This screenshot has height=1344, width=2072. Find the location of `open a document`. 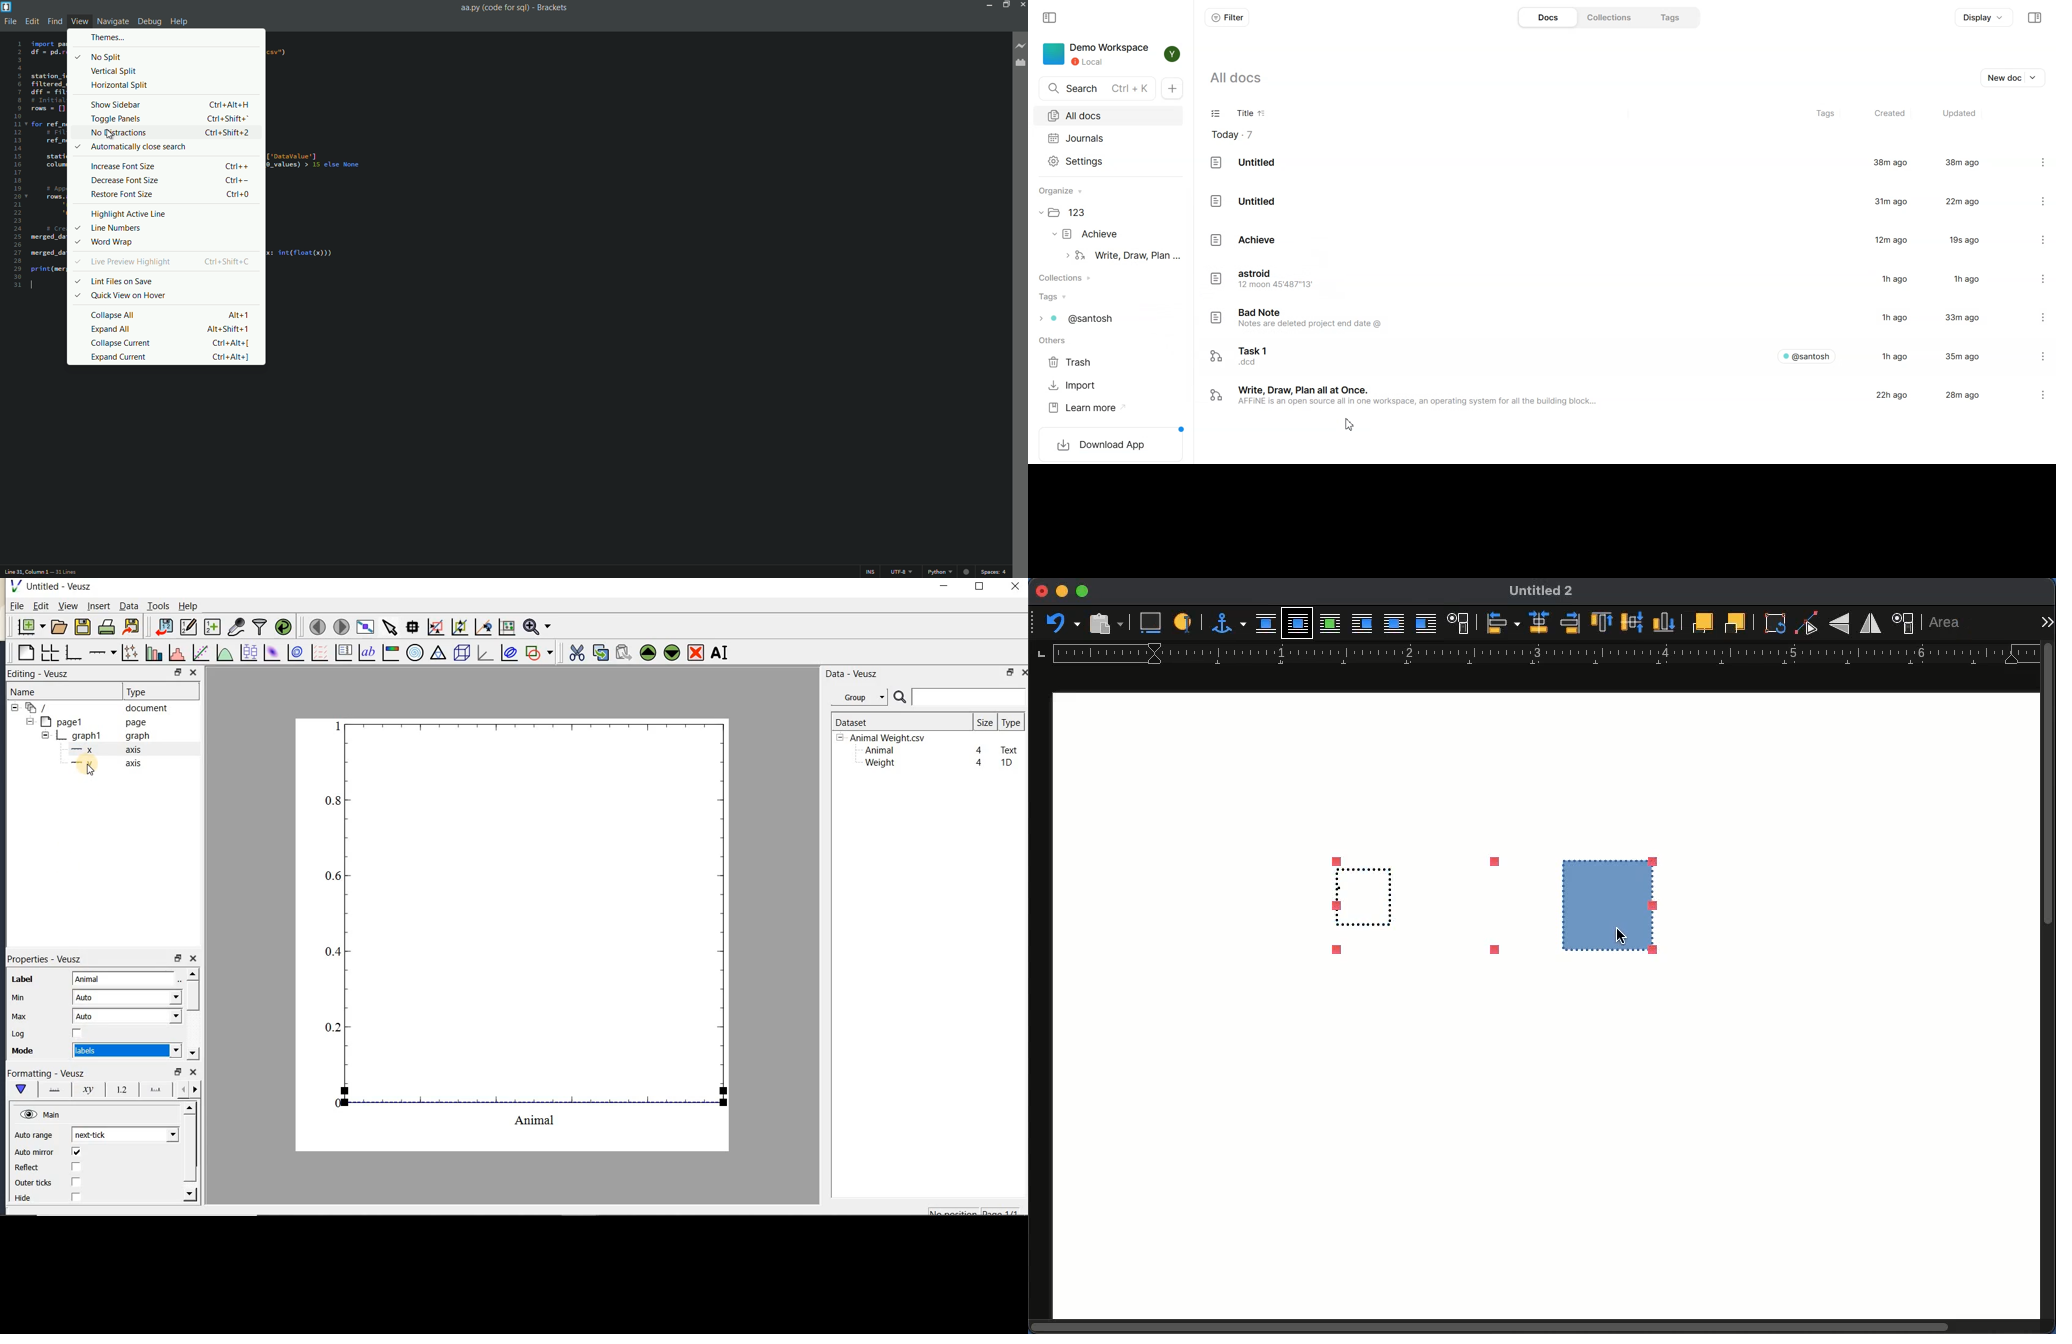

open a document is located at coordinates (58, 627).